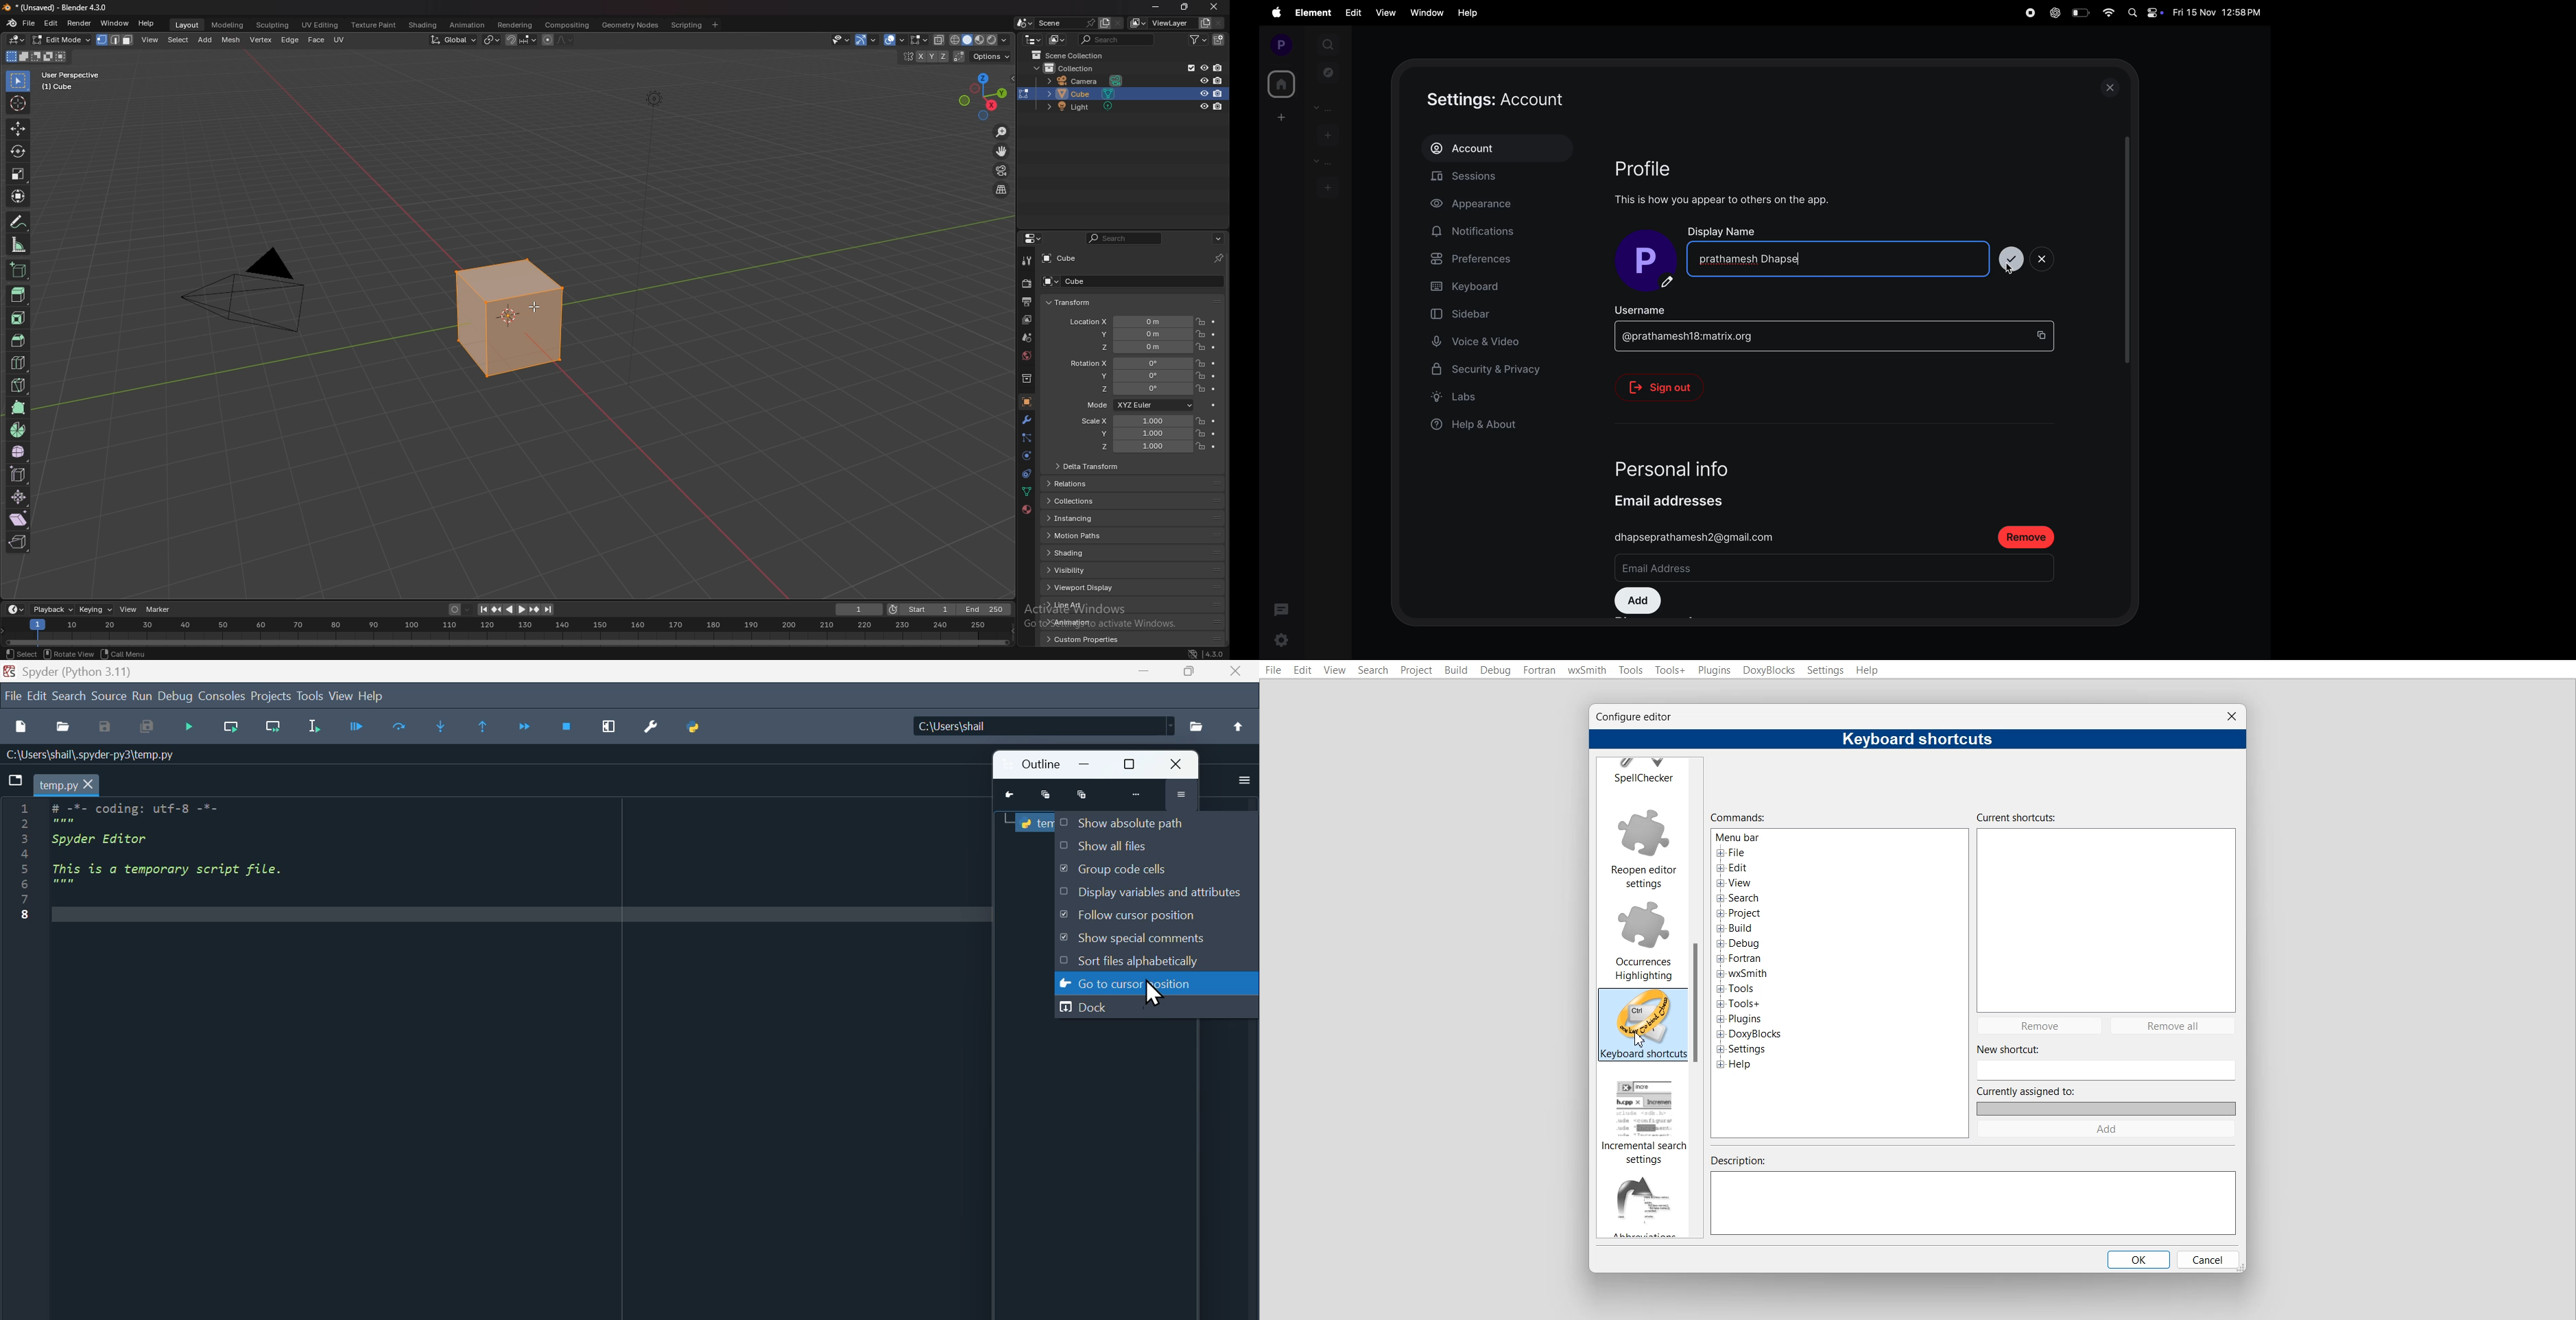 Image resolution: width=2576 pixels, height=1344 pixels. What do you see at coordinates (1487, 372) in the screenshot?
I see `security and privacy` at bounding box center [1487, 372].